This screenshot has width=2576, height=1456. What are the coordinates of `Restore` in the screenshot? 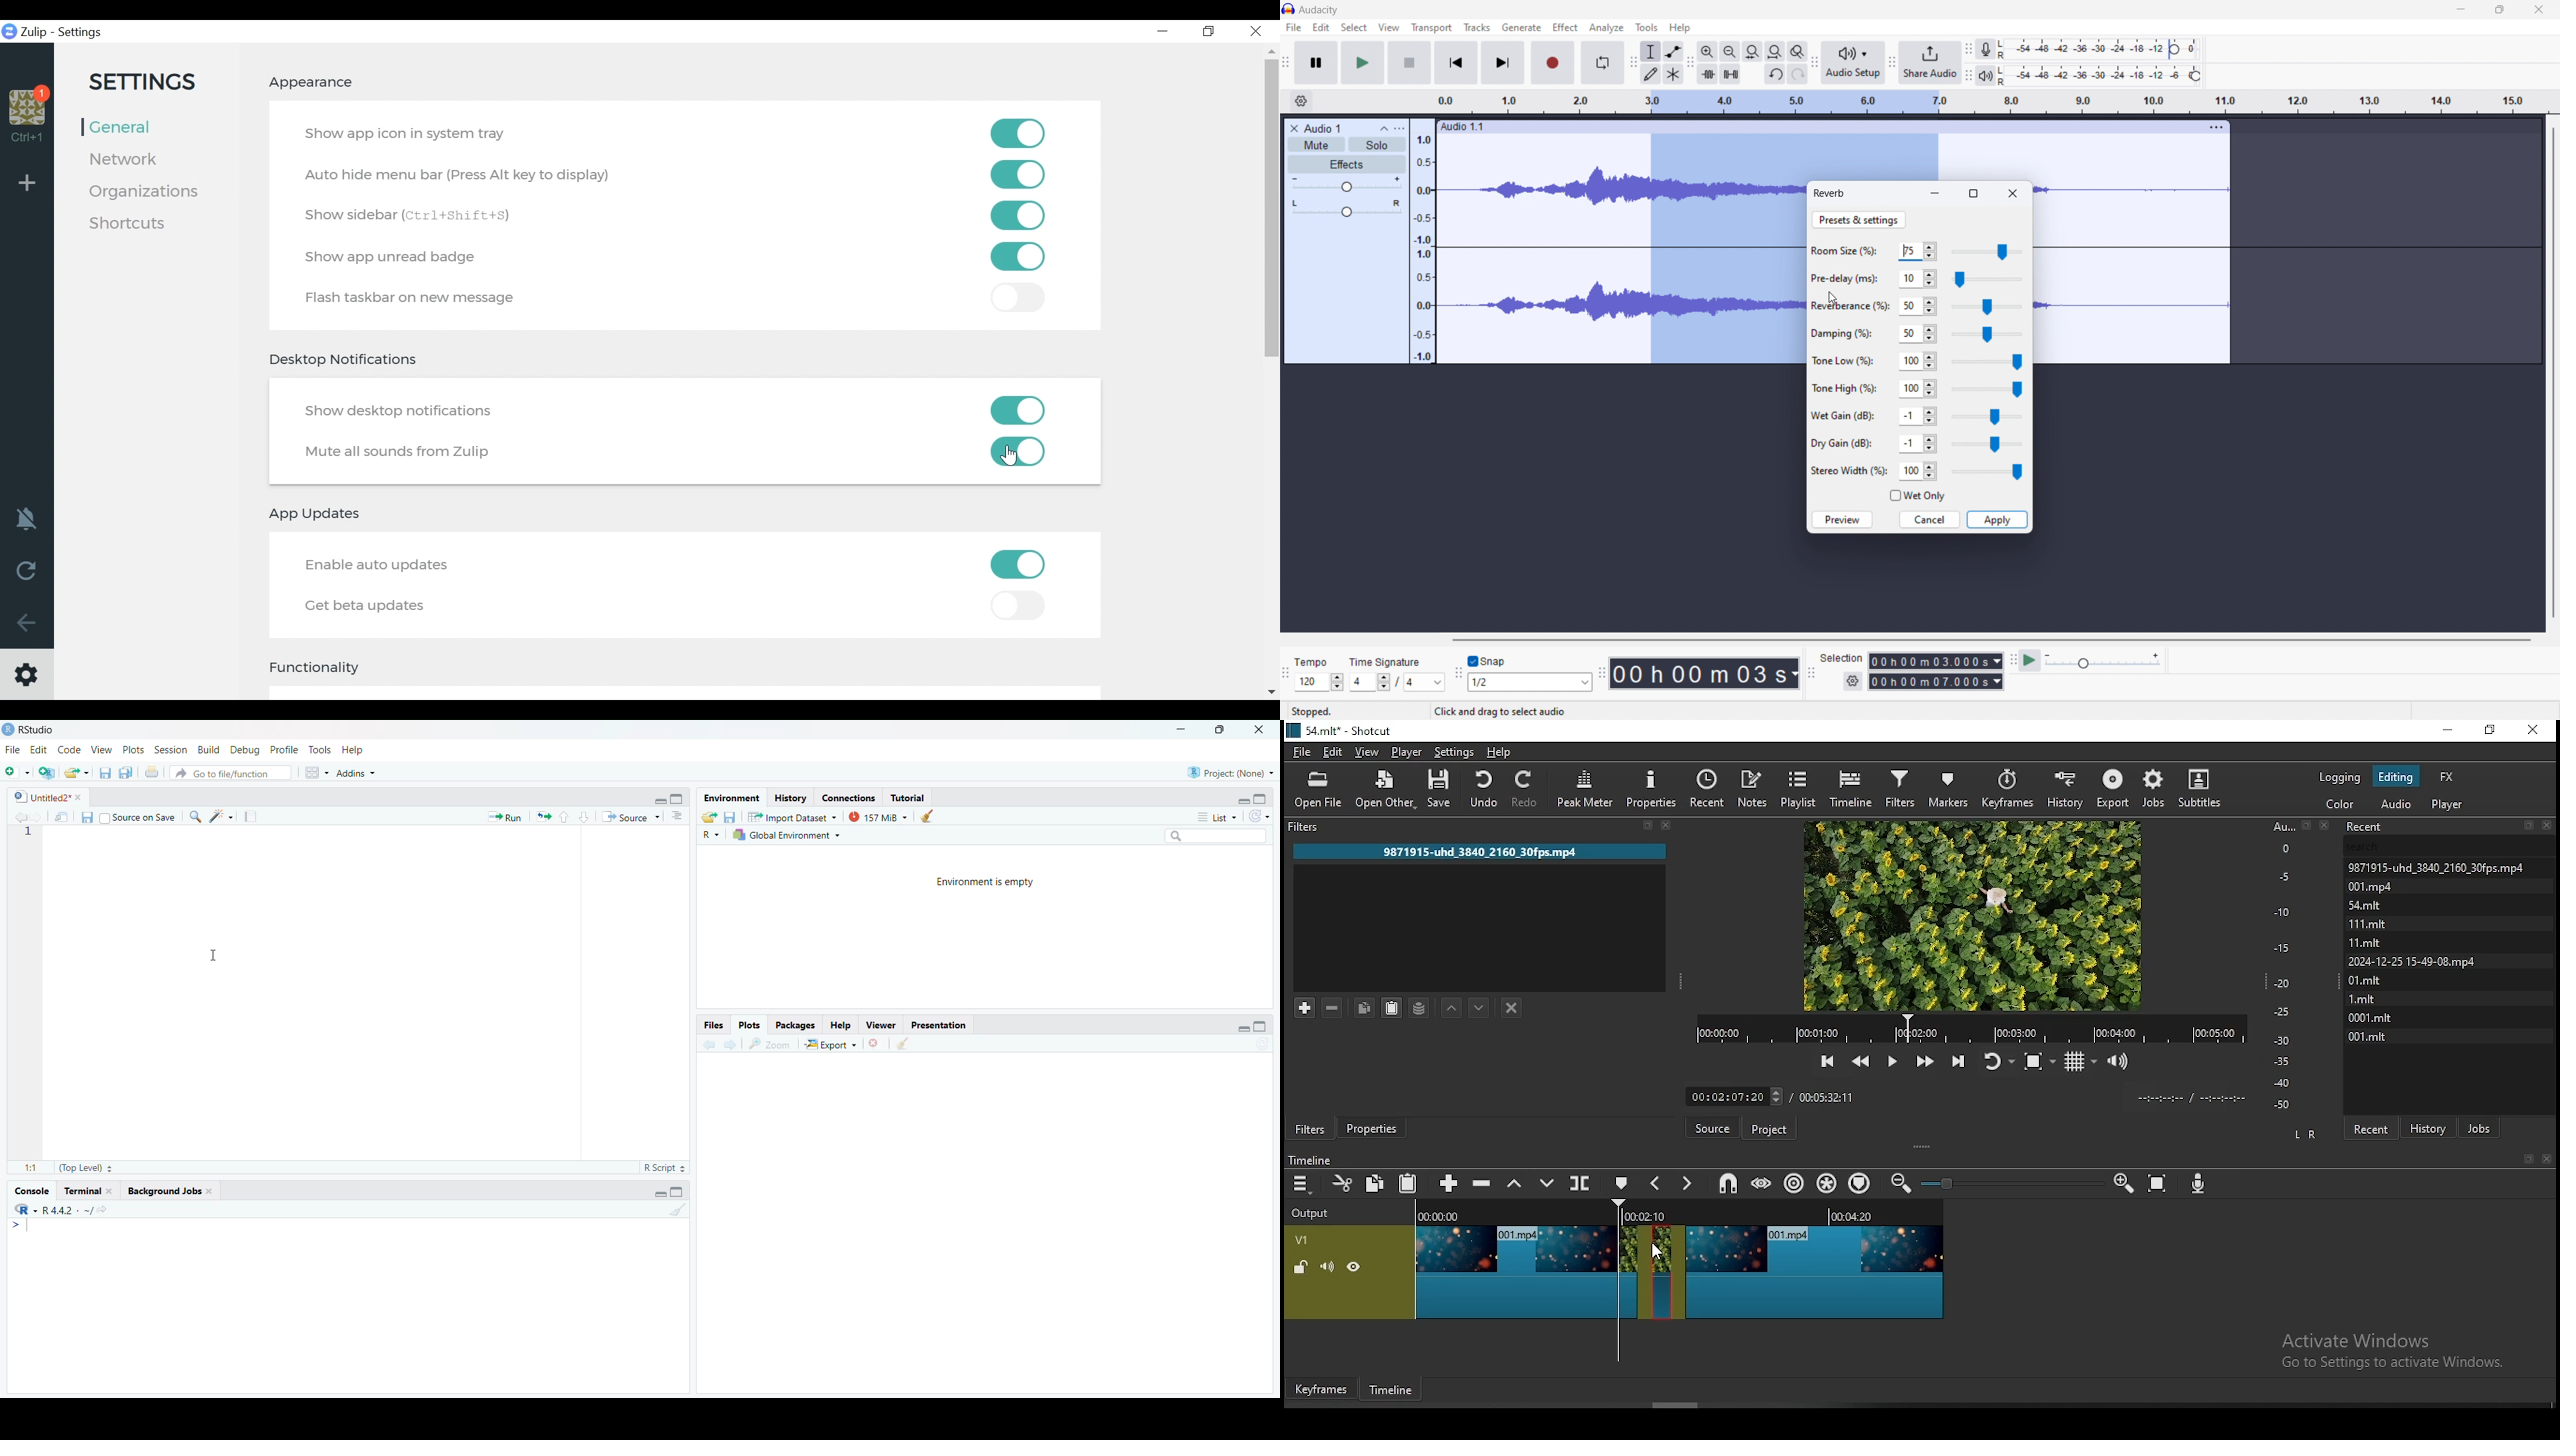 It's located at (1209, 32).